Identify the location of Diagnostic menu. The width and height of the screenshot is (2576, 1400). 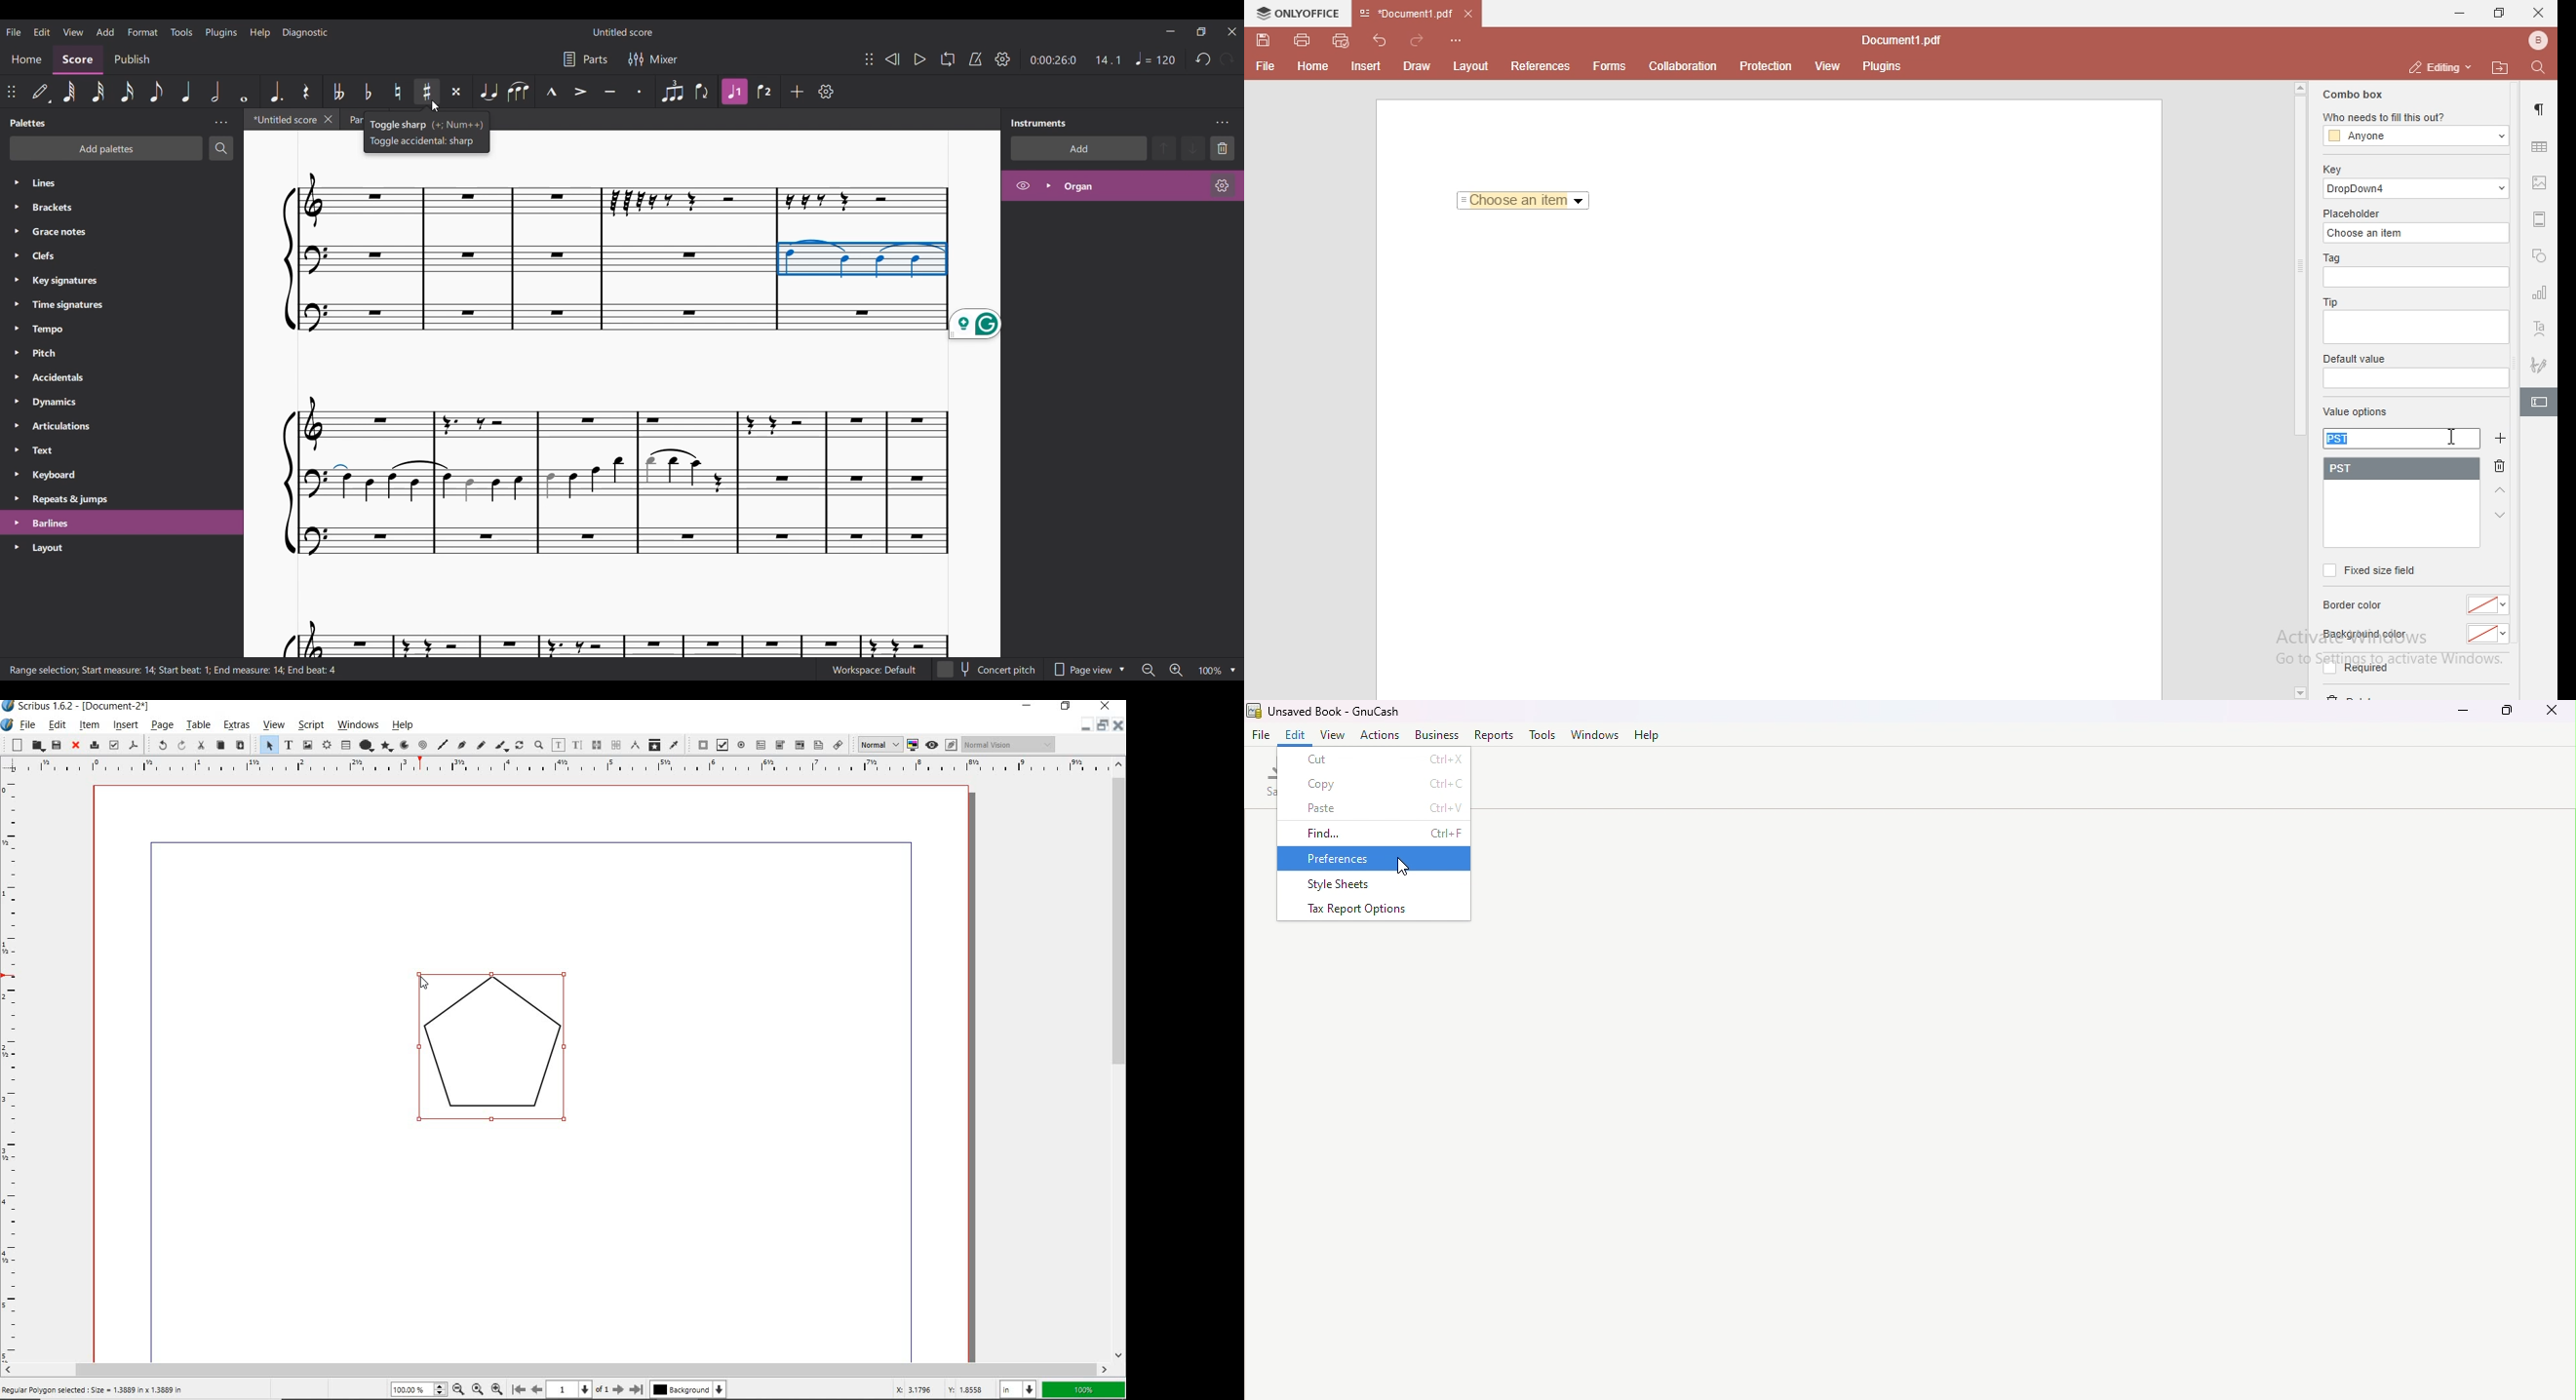
(305, 32).